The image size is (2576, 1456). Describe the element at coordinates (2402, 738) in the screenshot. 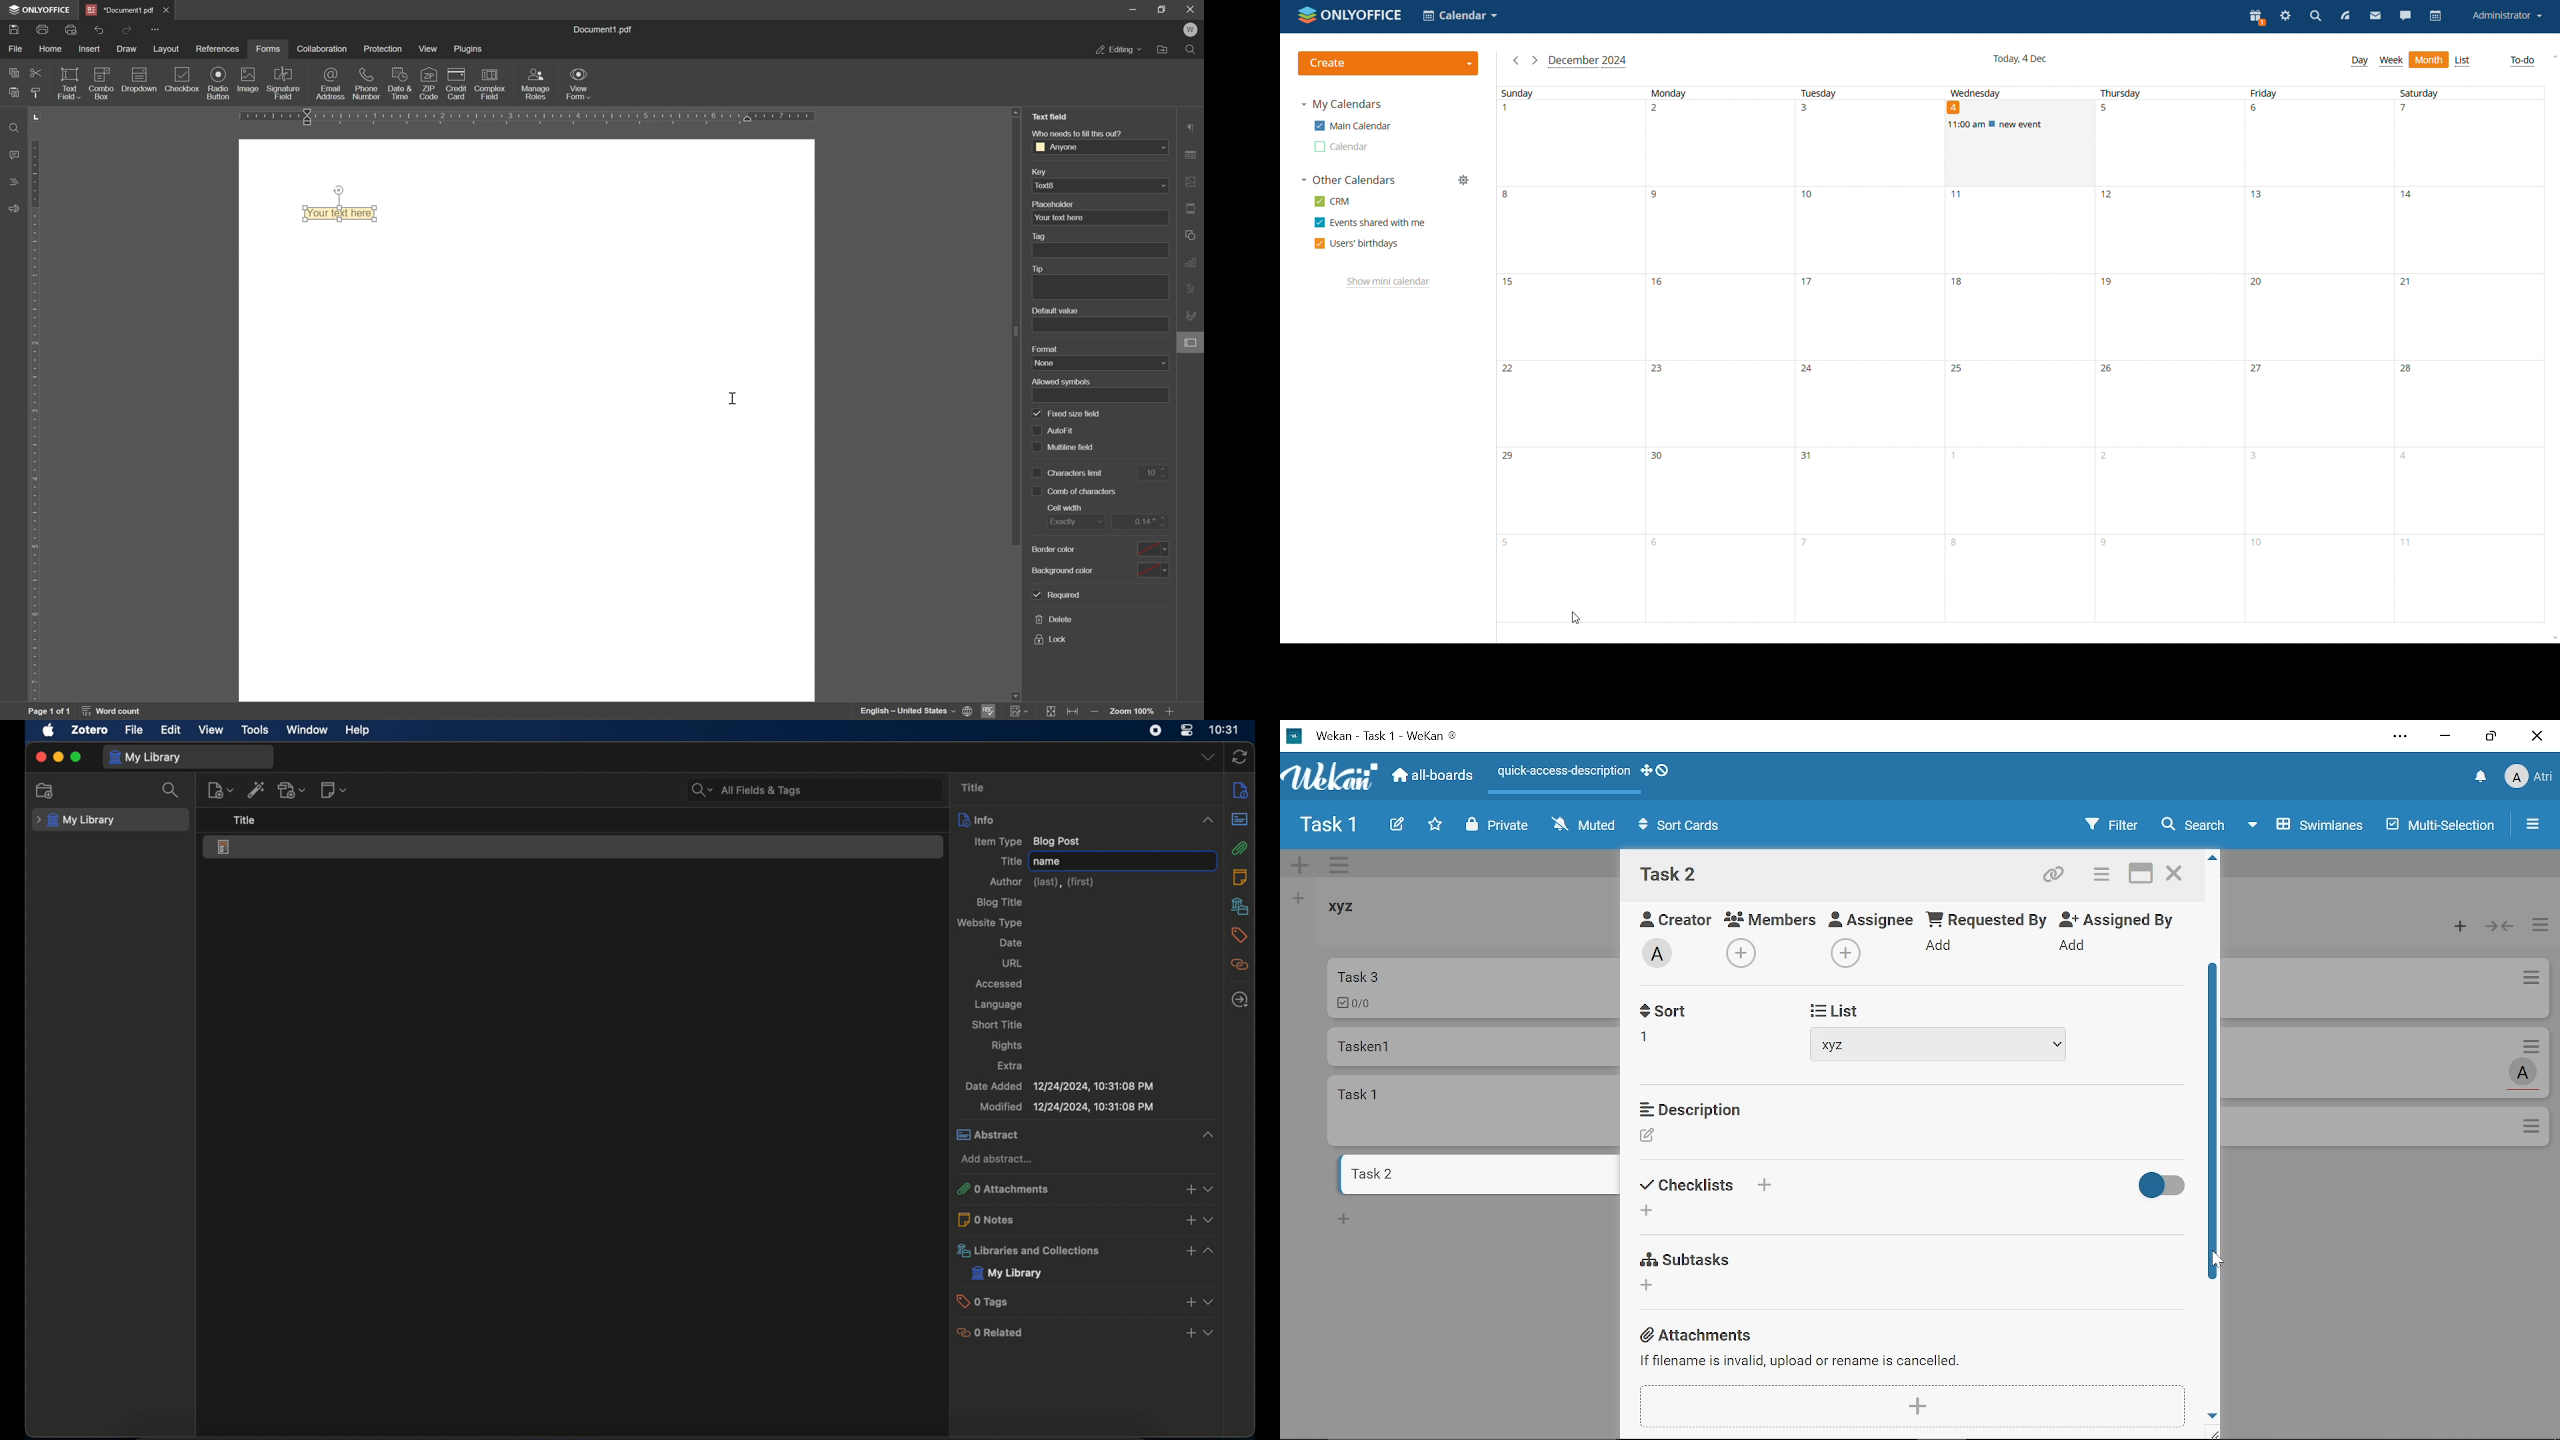

I see `Settings and other options` at that location.